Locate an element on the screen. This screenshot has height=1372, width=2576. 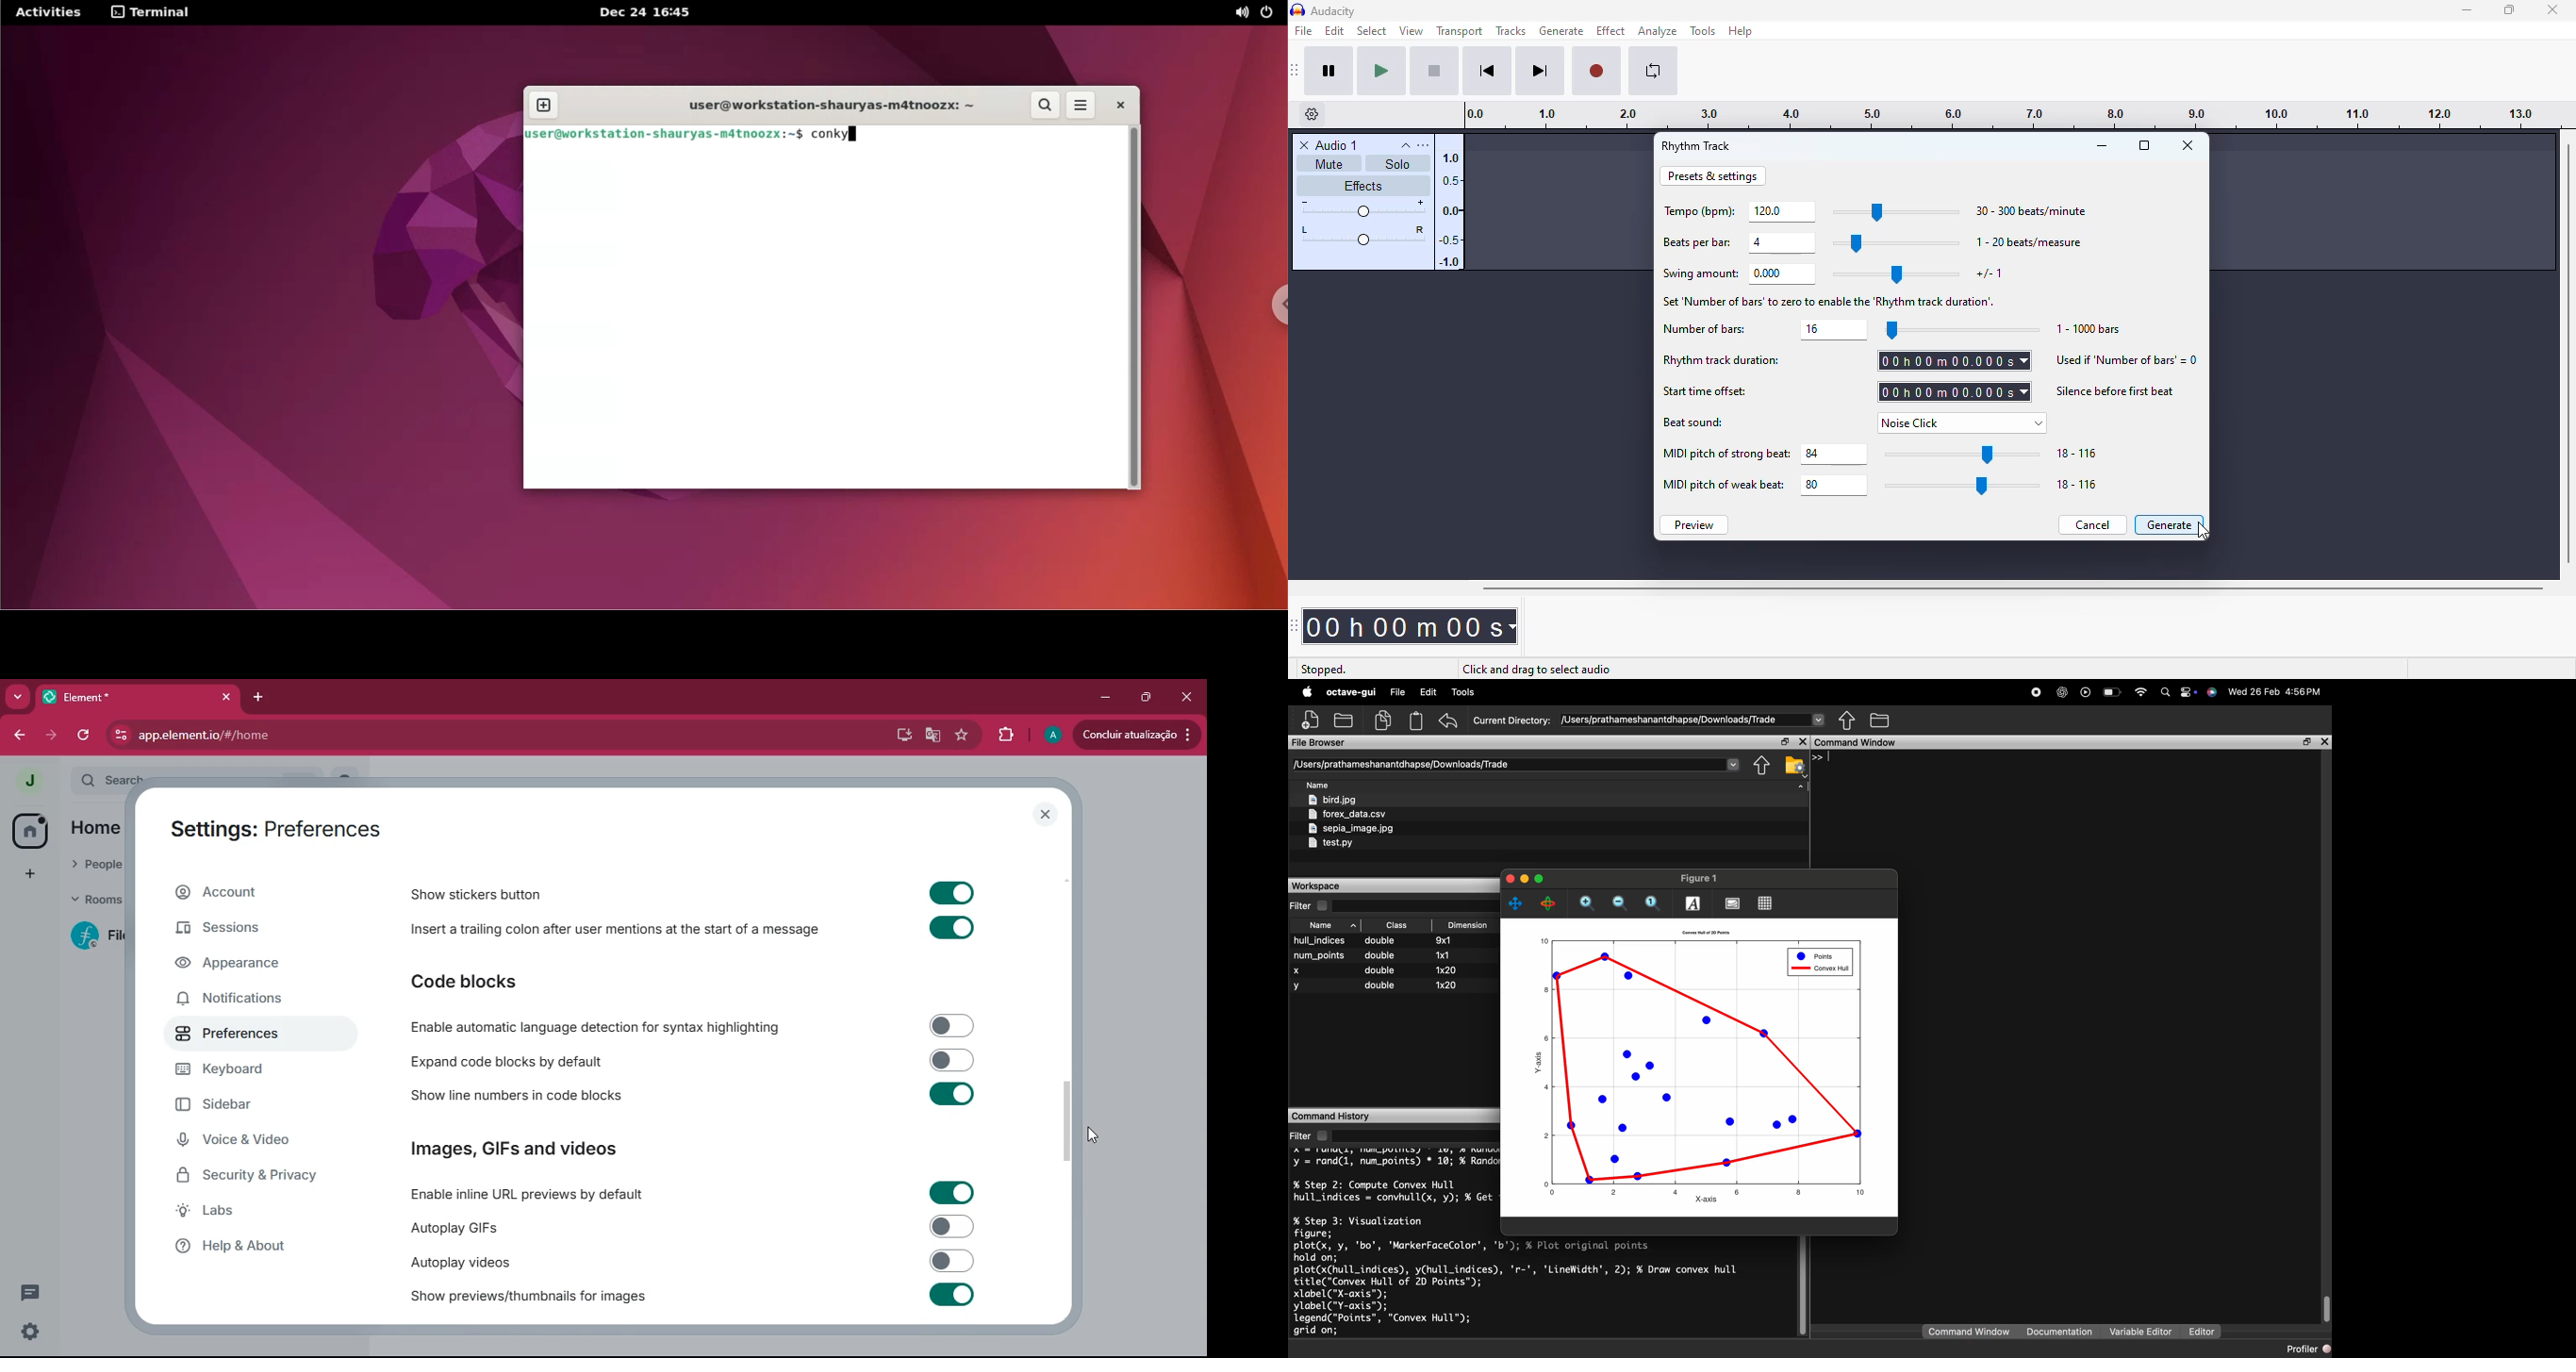
search tabs is located at coordinates (19, 698).